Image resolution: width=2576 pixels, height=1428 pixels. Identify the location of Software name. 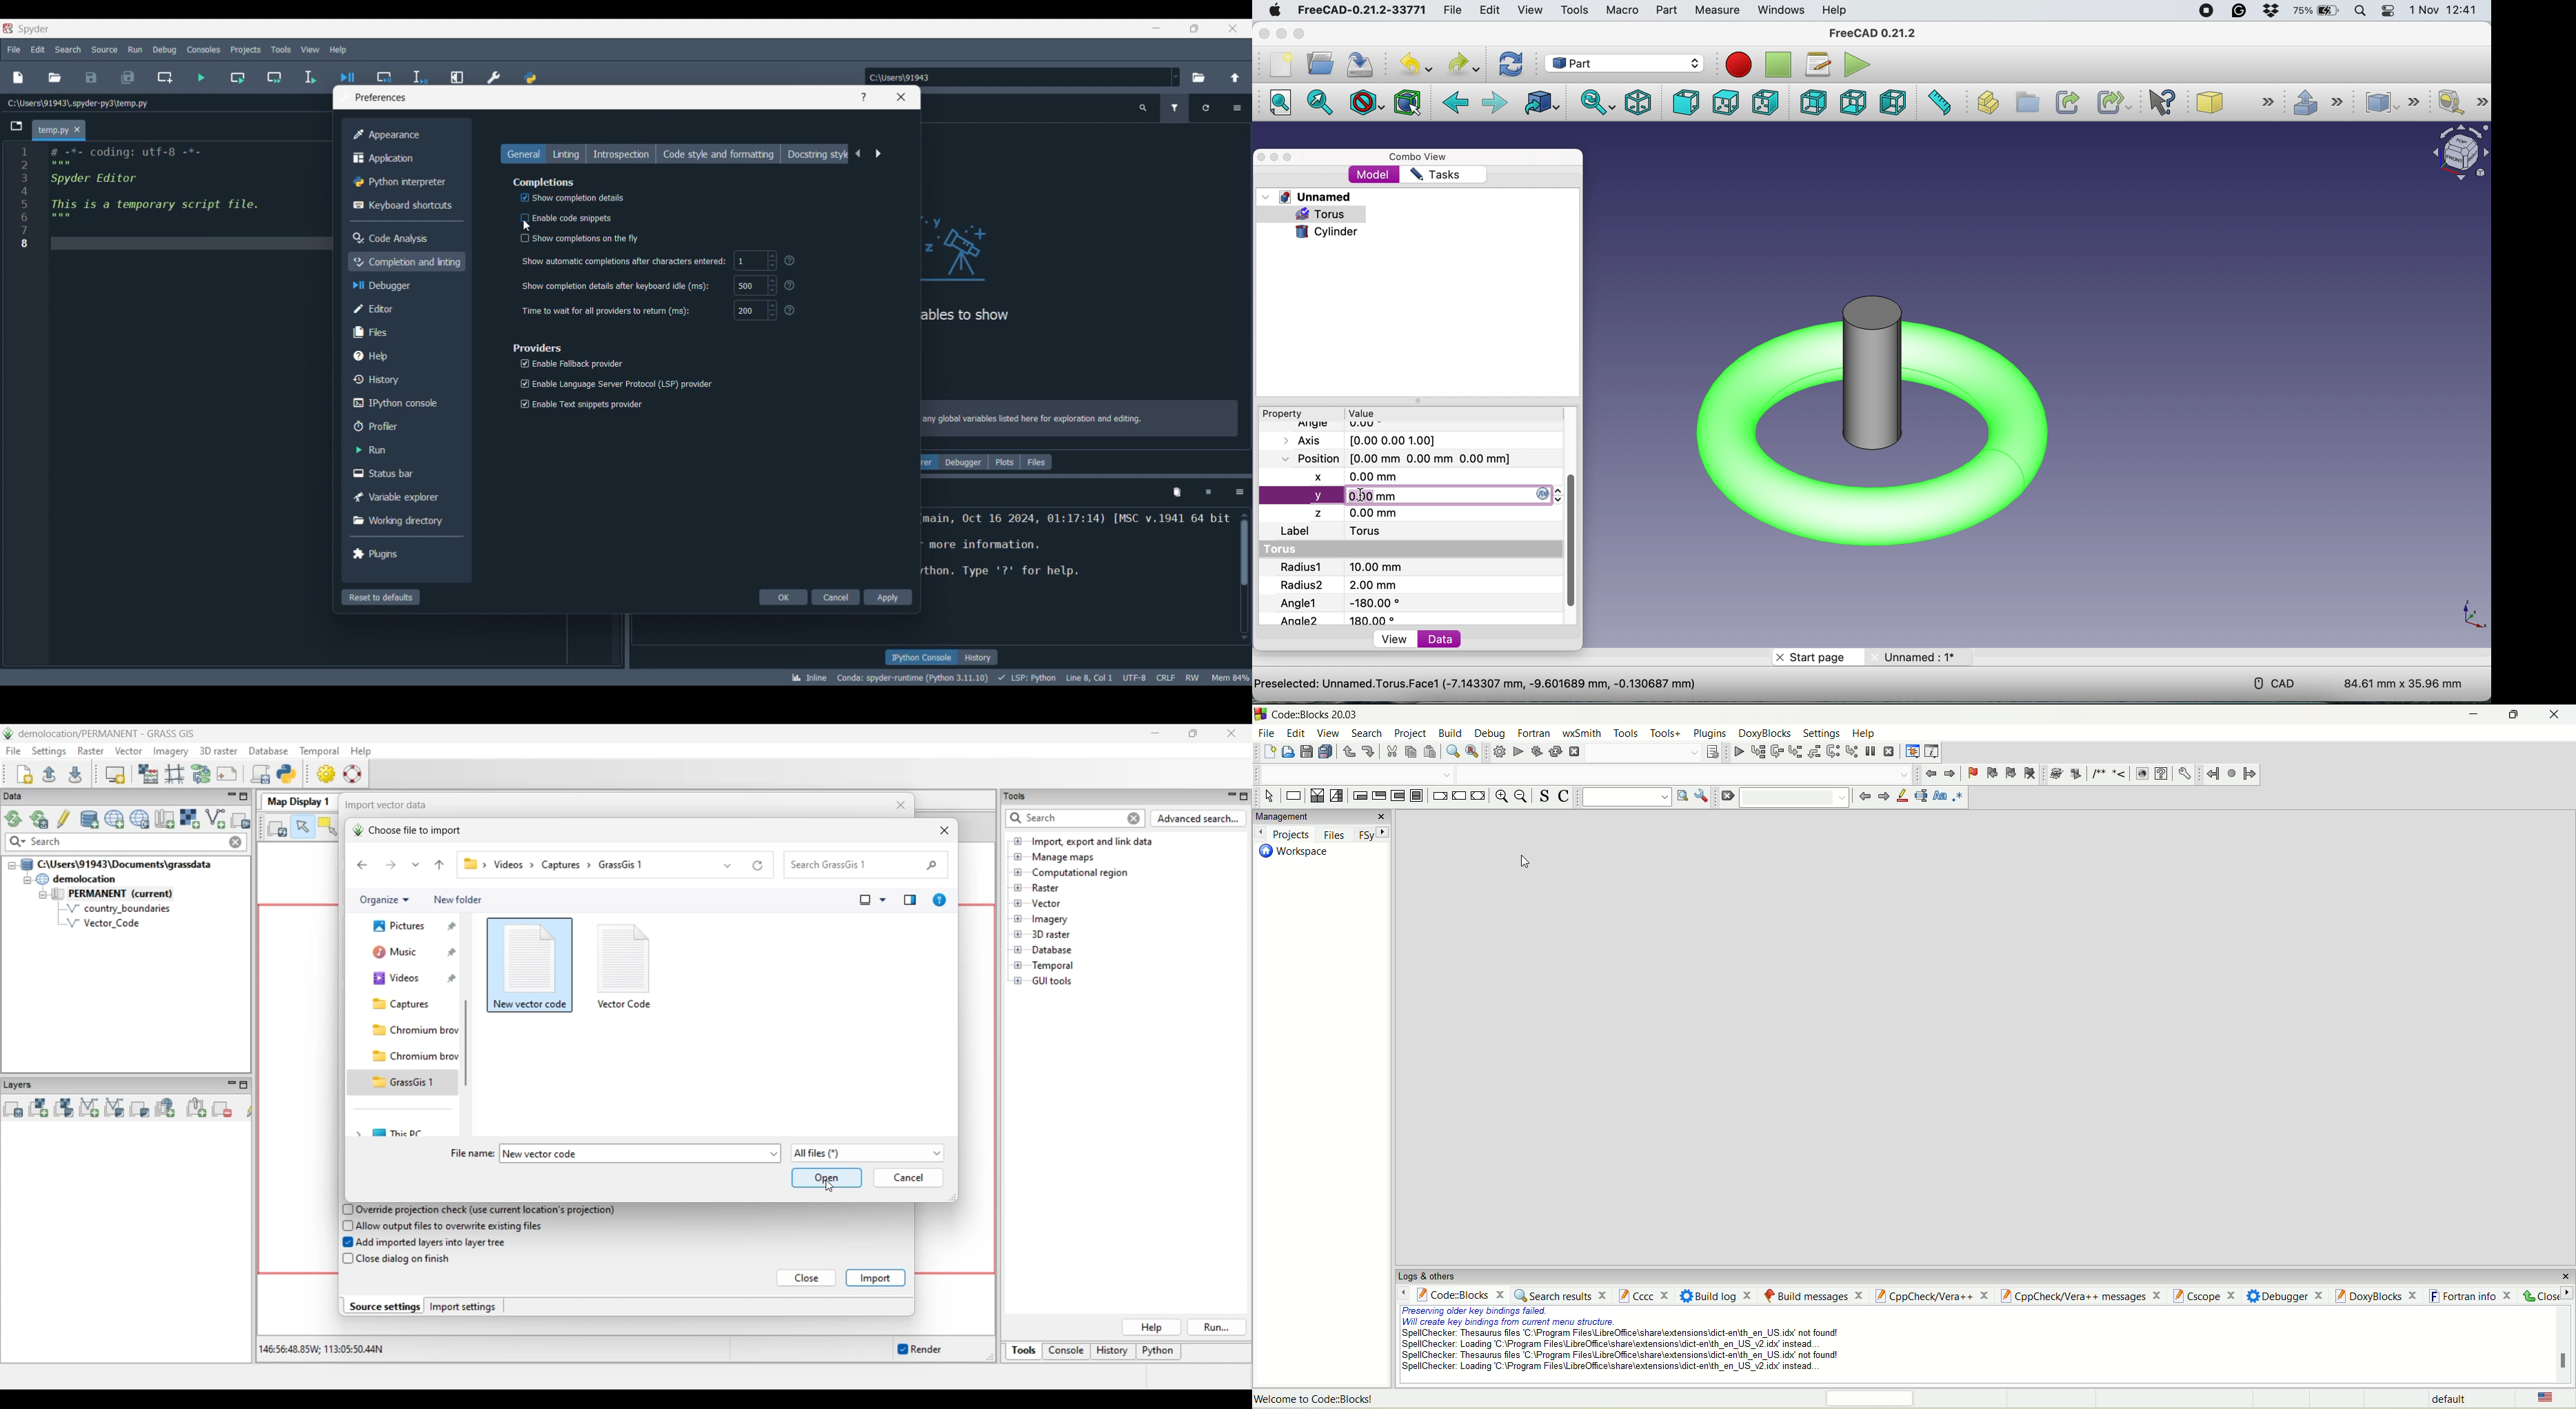
(34, 29).